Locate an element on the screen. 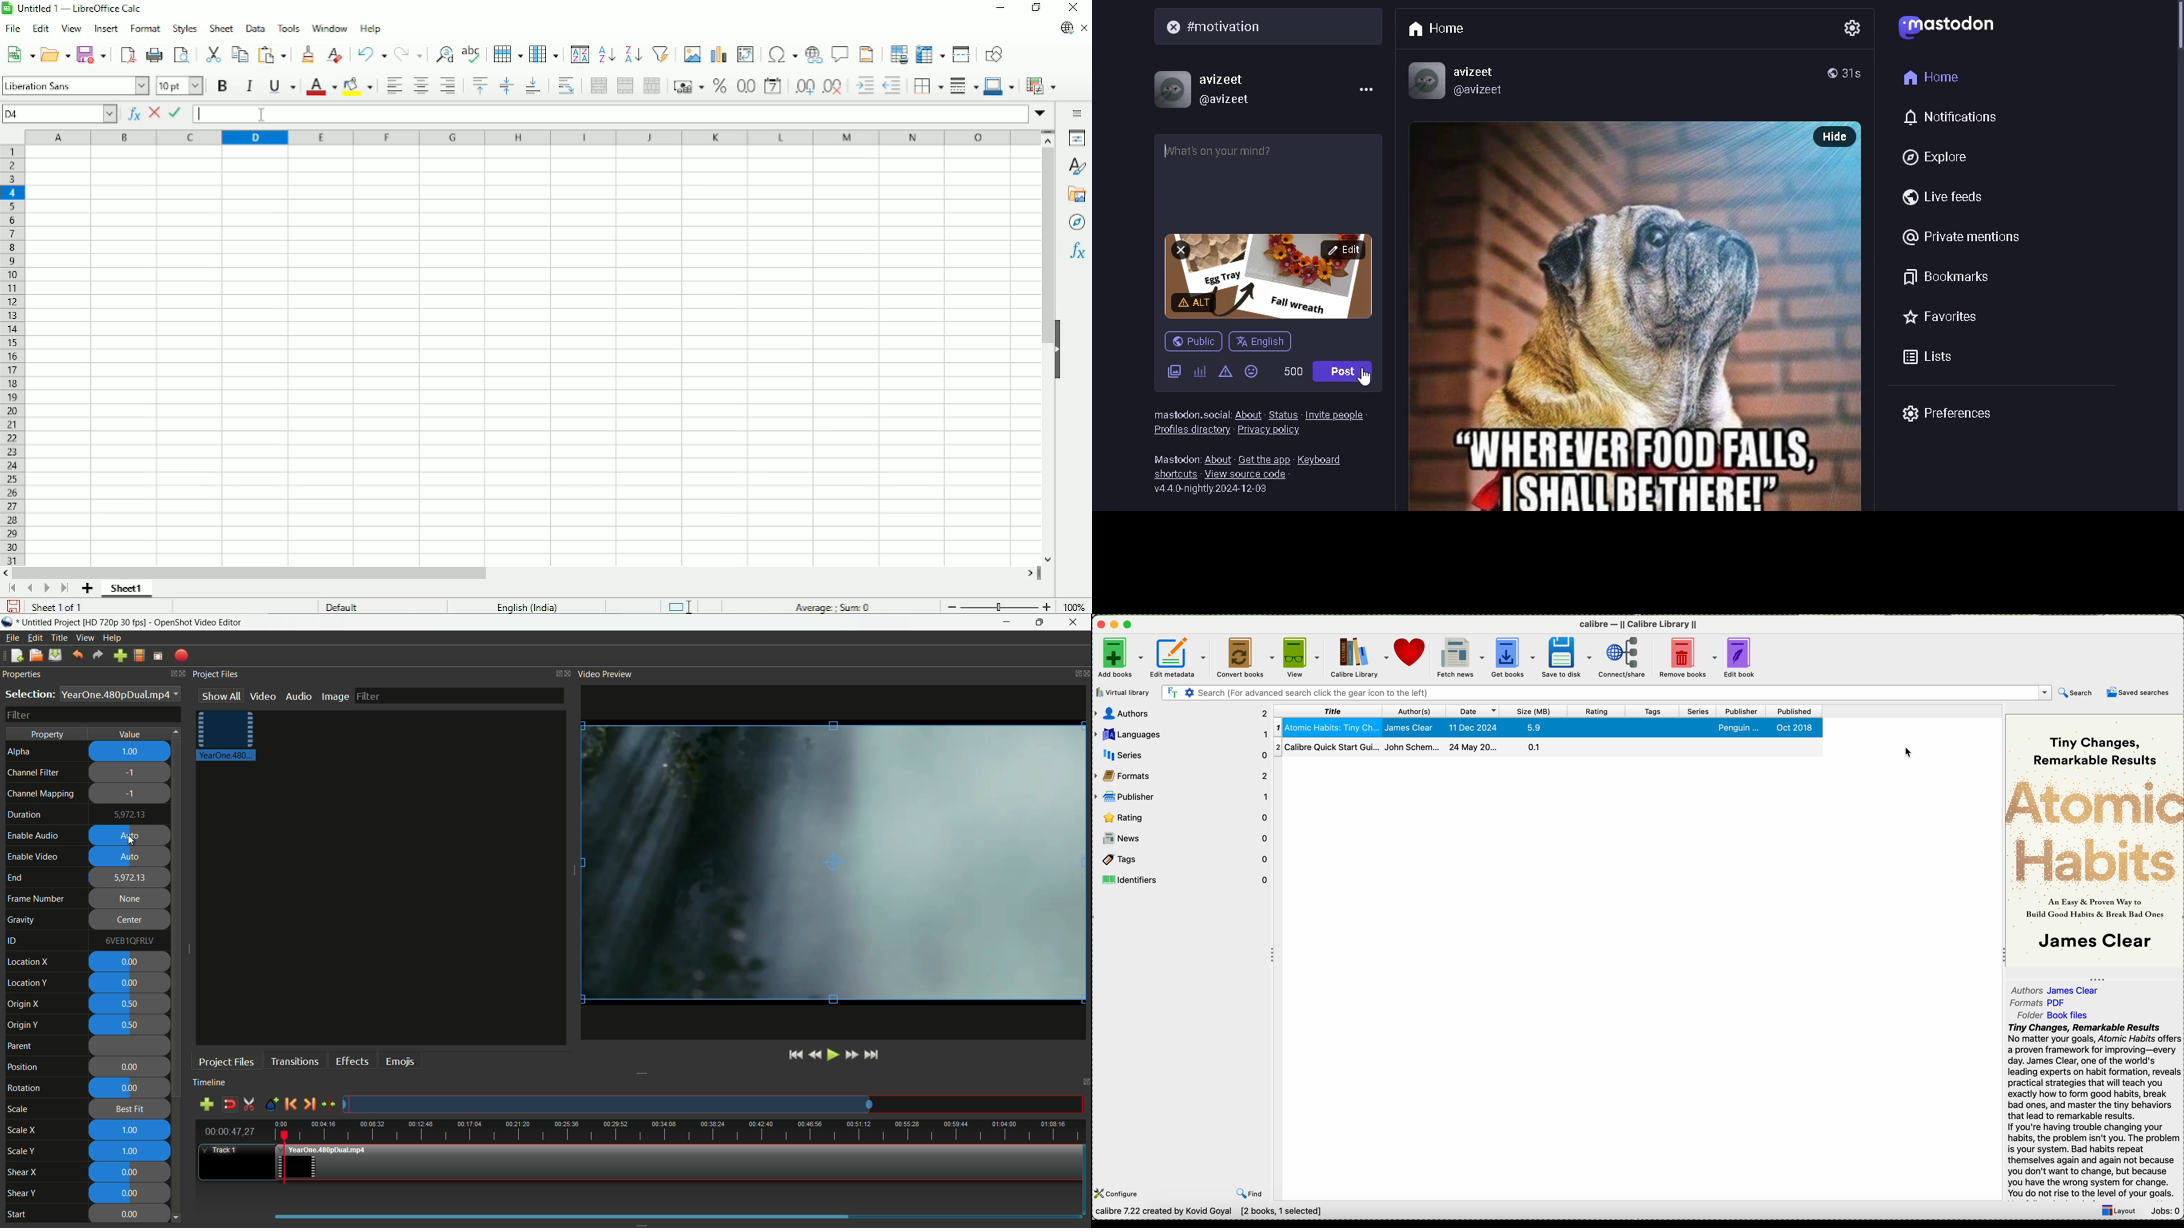 The width and height of the screenshot is (2184, 1232). mouse is located at coordinates (1910, 753).